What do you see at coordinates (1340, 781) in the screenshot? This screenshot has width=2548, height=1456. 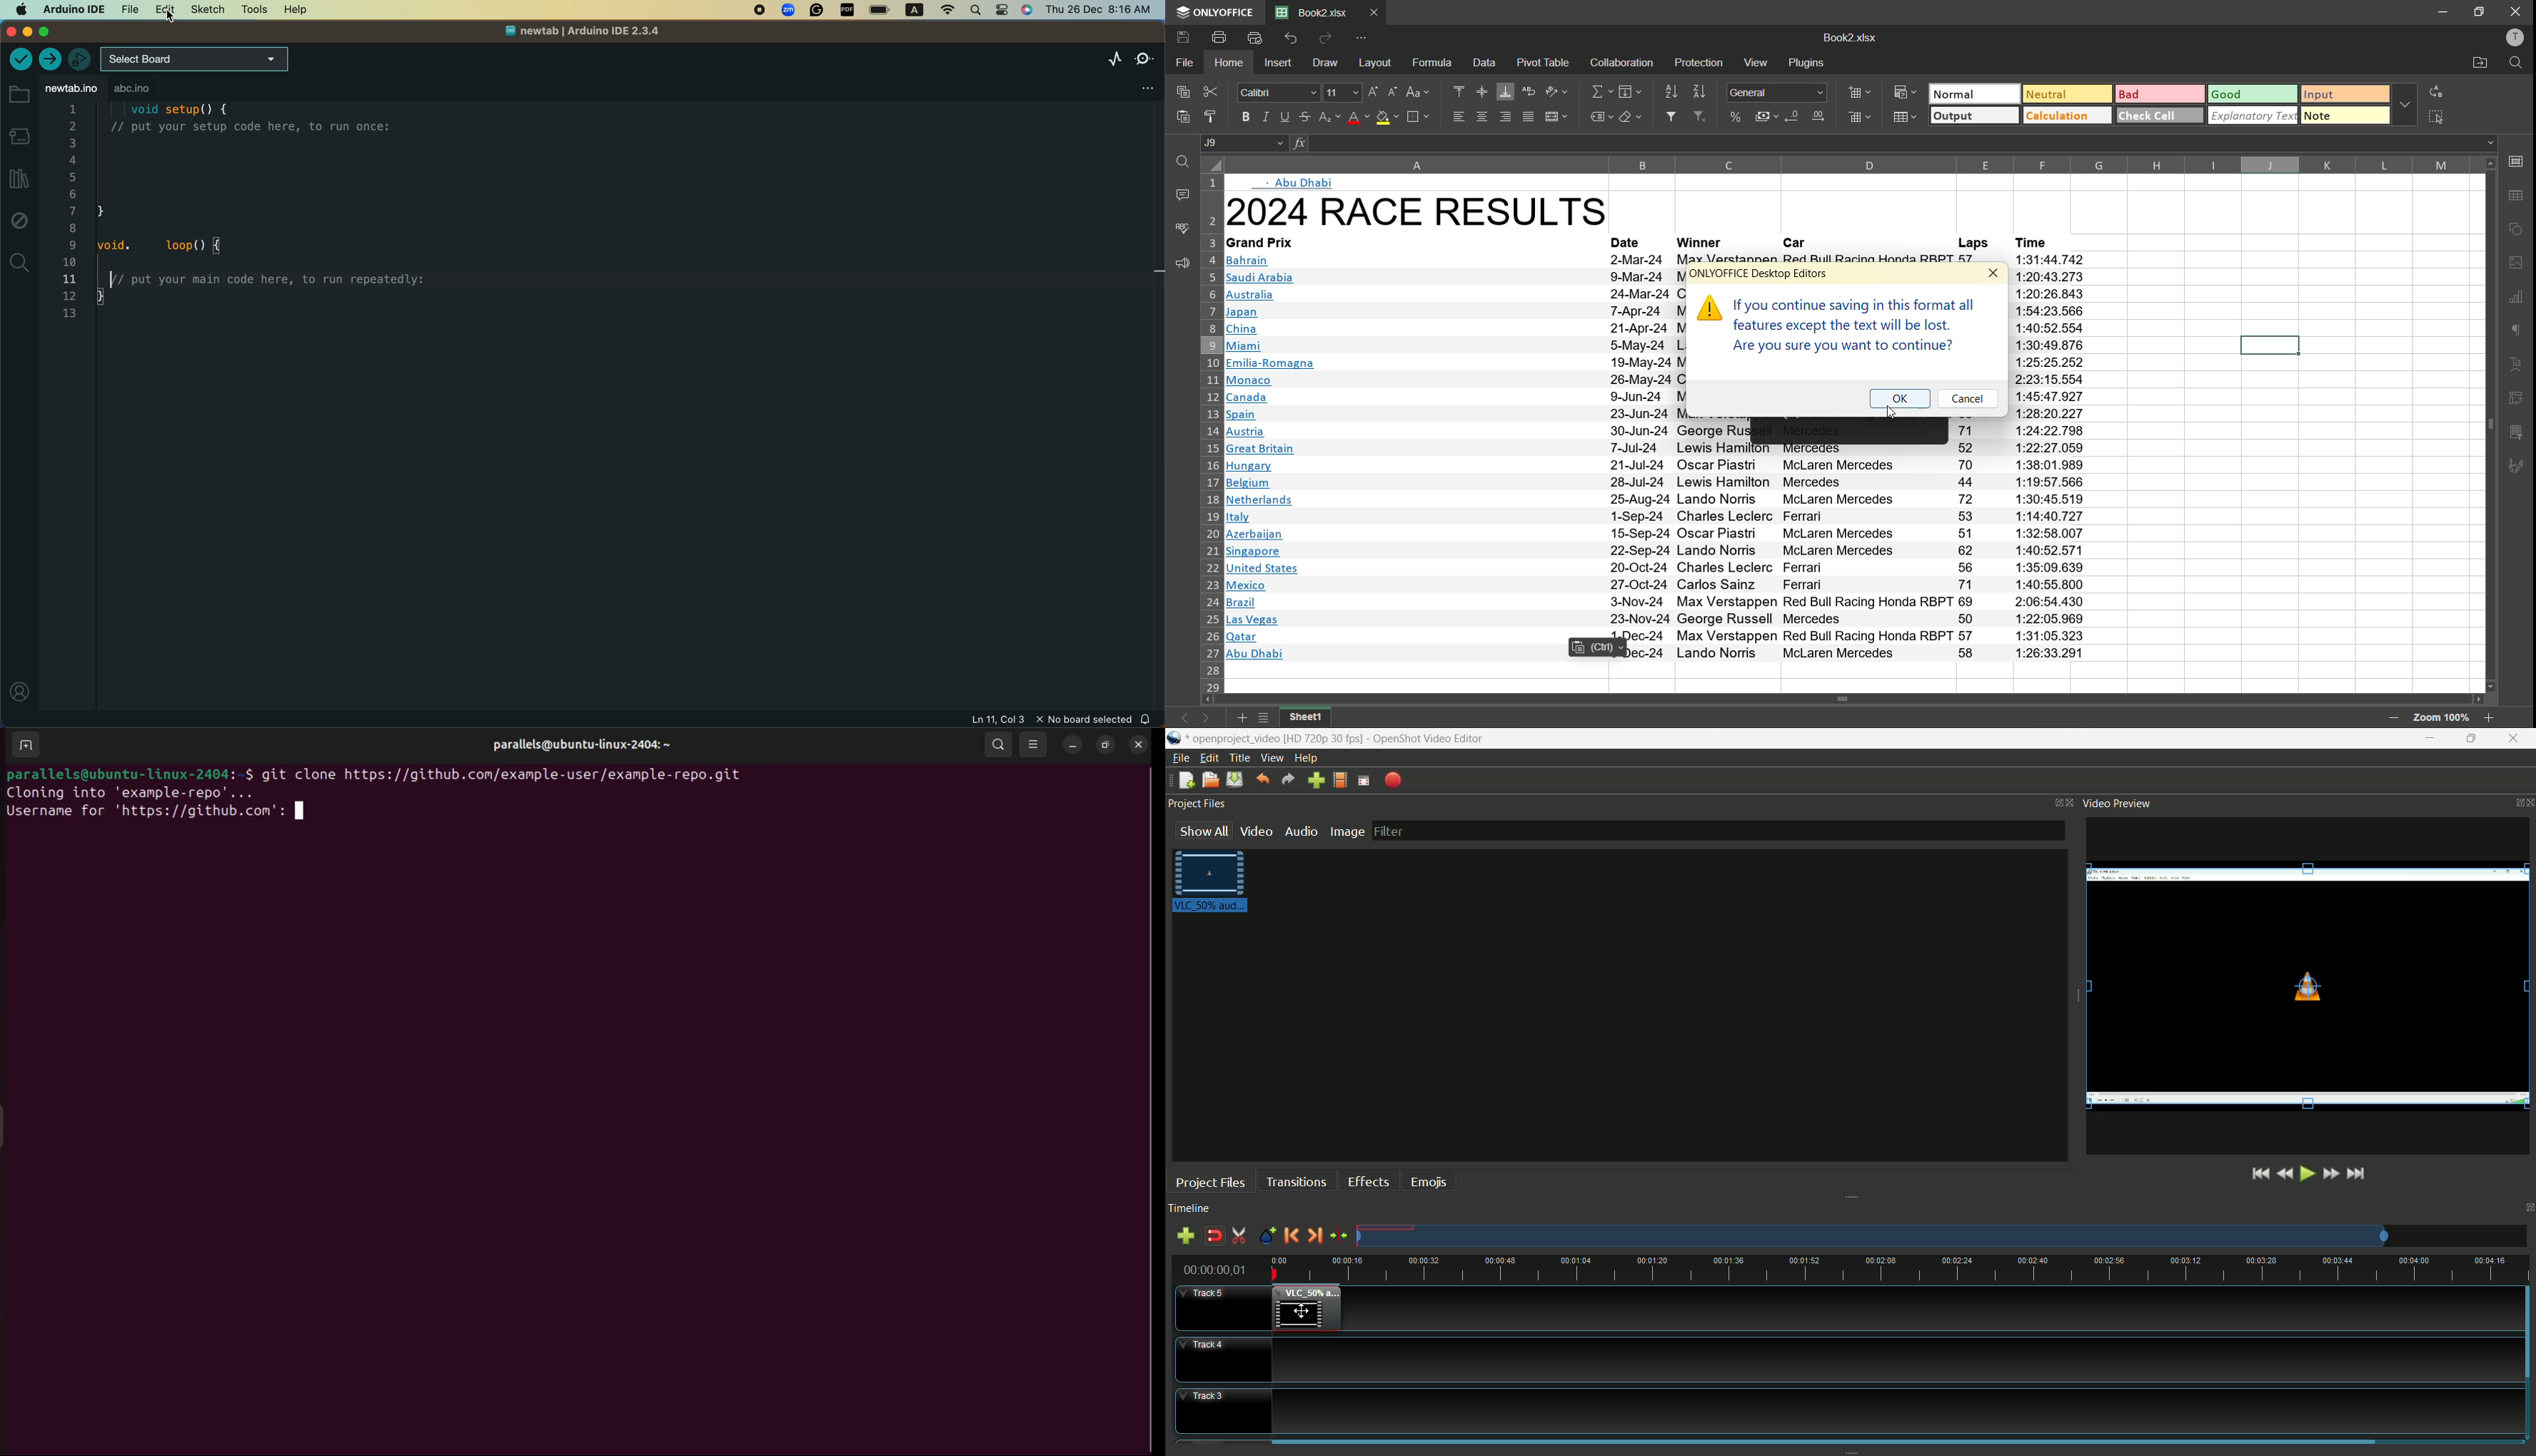 I see `choose profile` at bounding box center [1340, 781].